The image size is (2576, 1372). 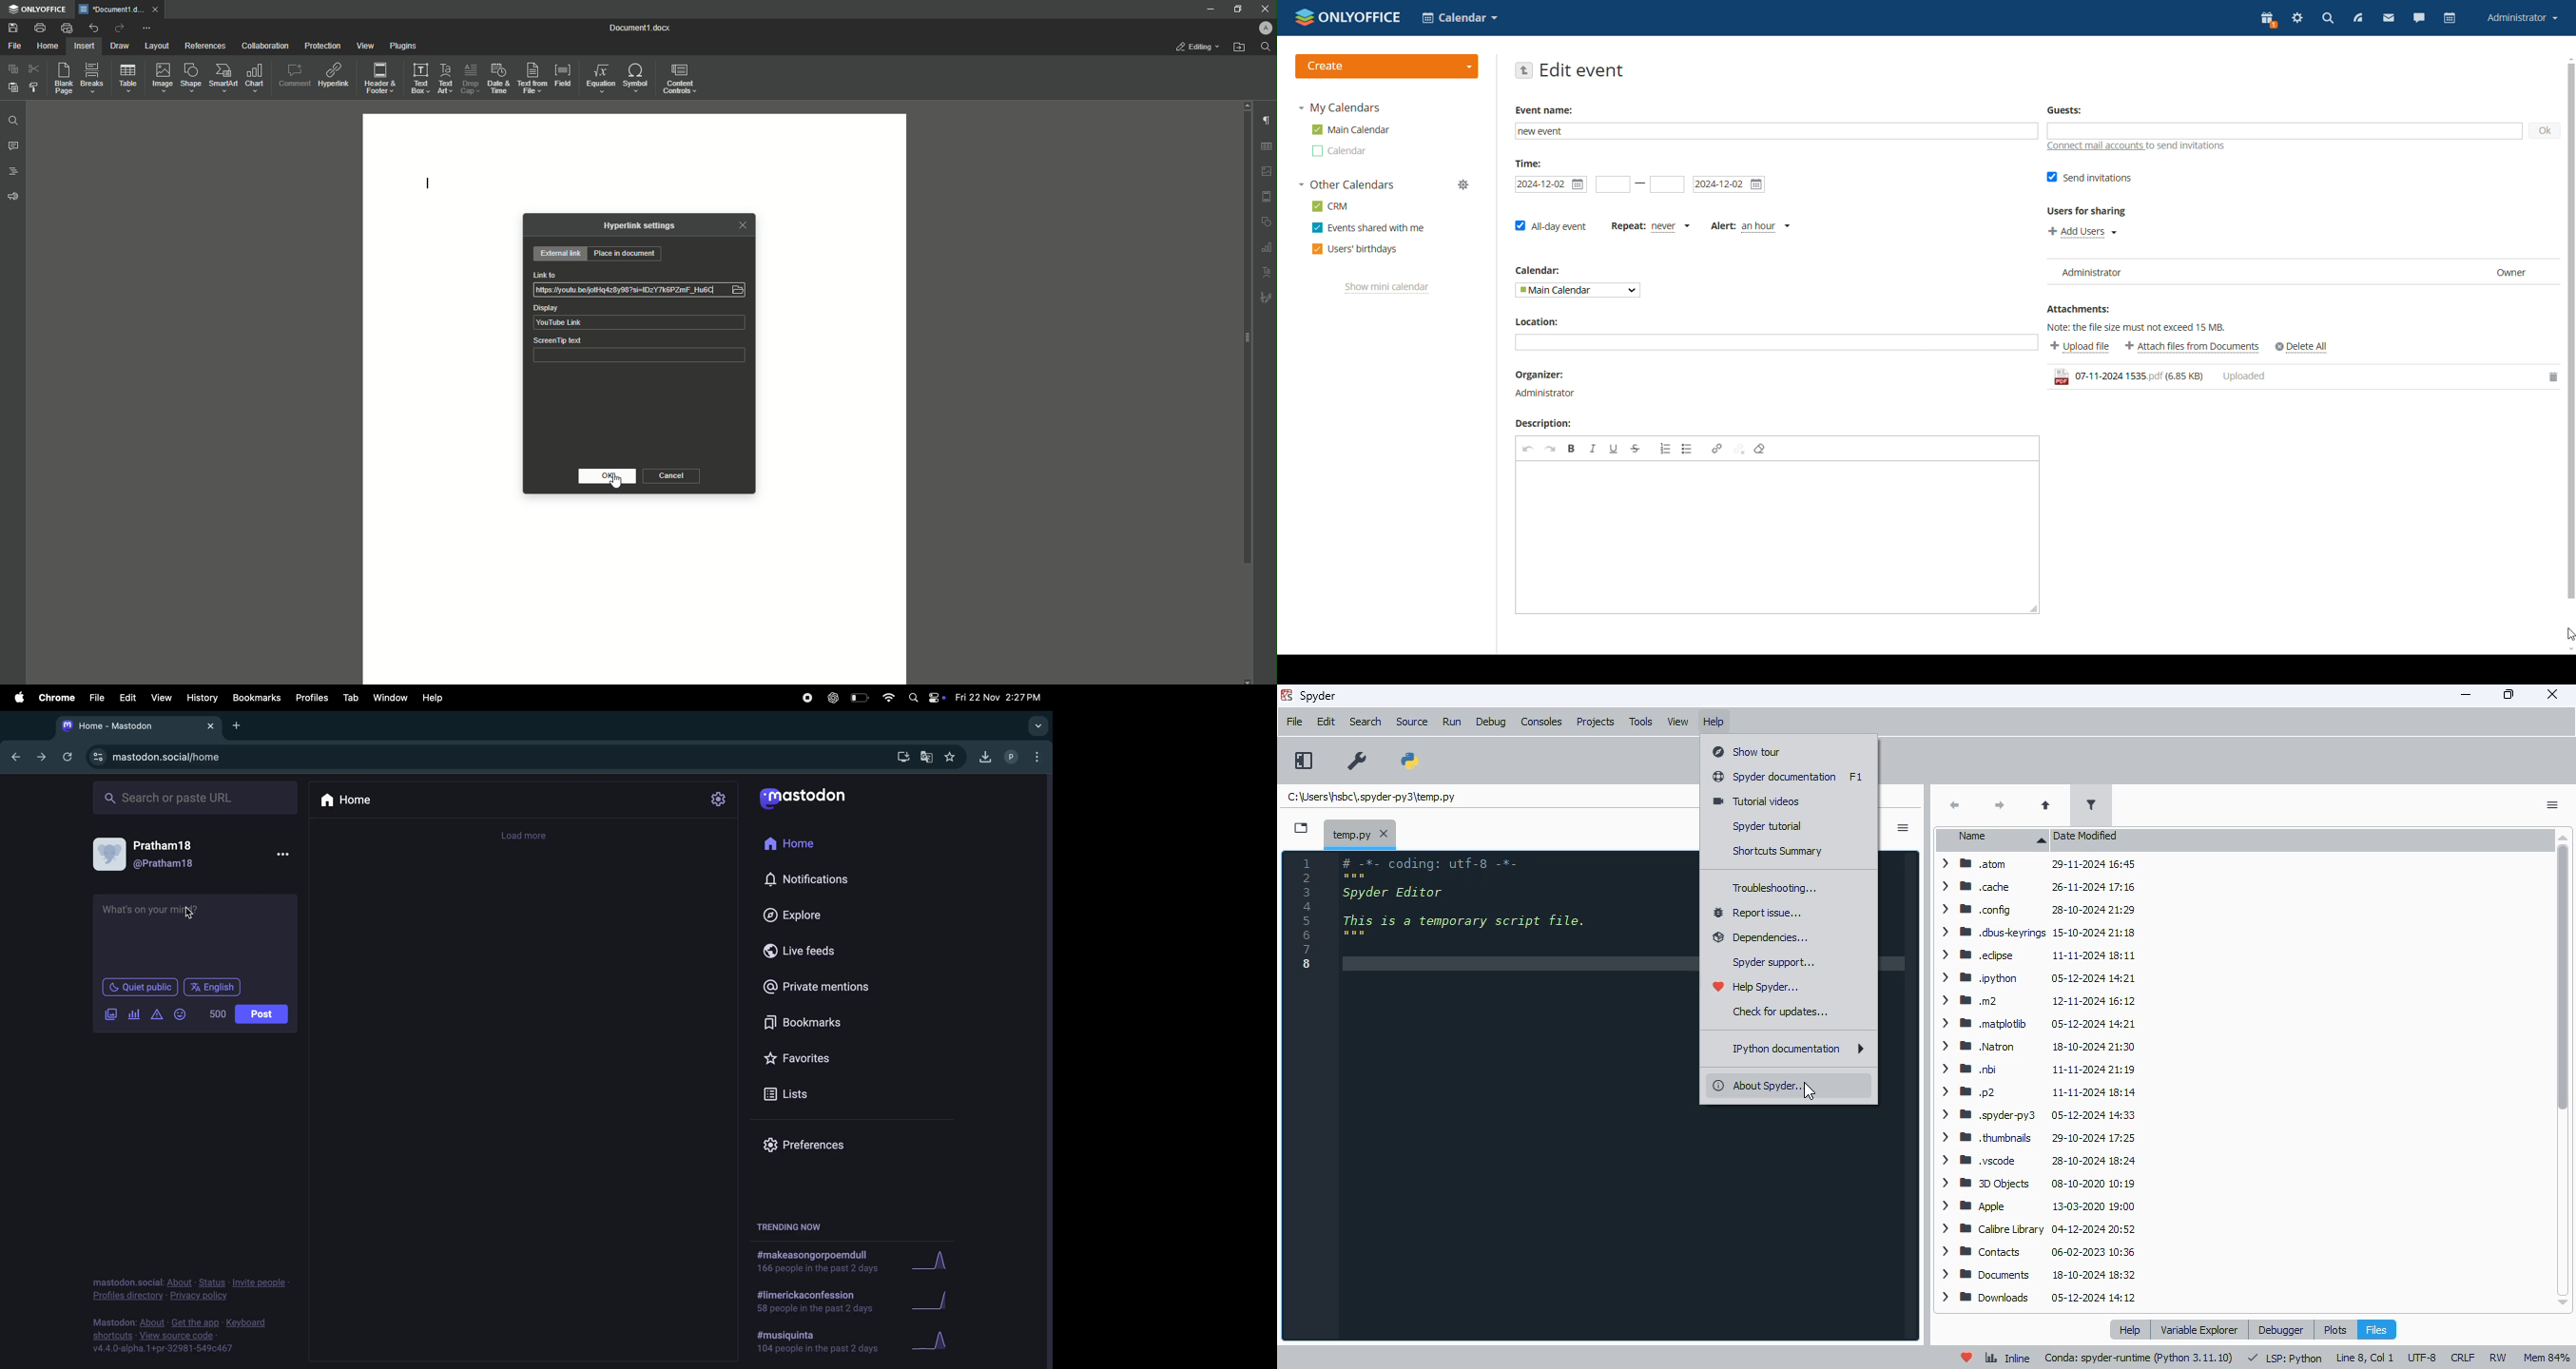 What do you see at coordinates (637, 291) in the screenshot?
I see `Jl [1s /fyoutu befjottdz8y98si=IDZY Tk6PZmF_Hu6C` at bounding box center [637, 291].